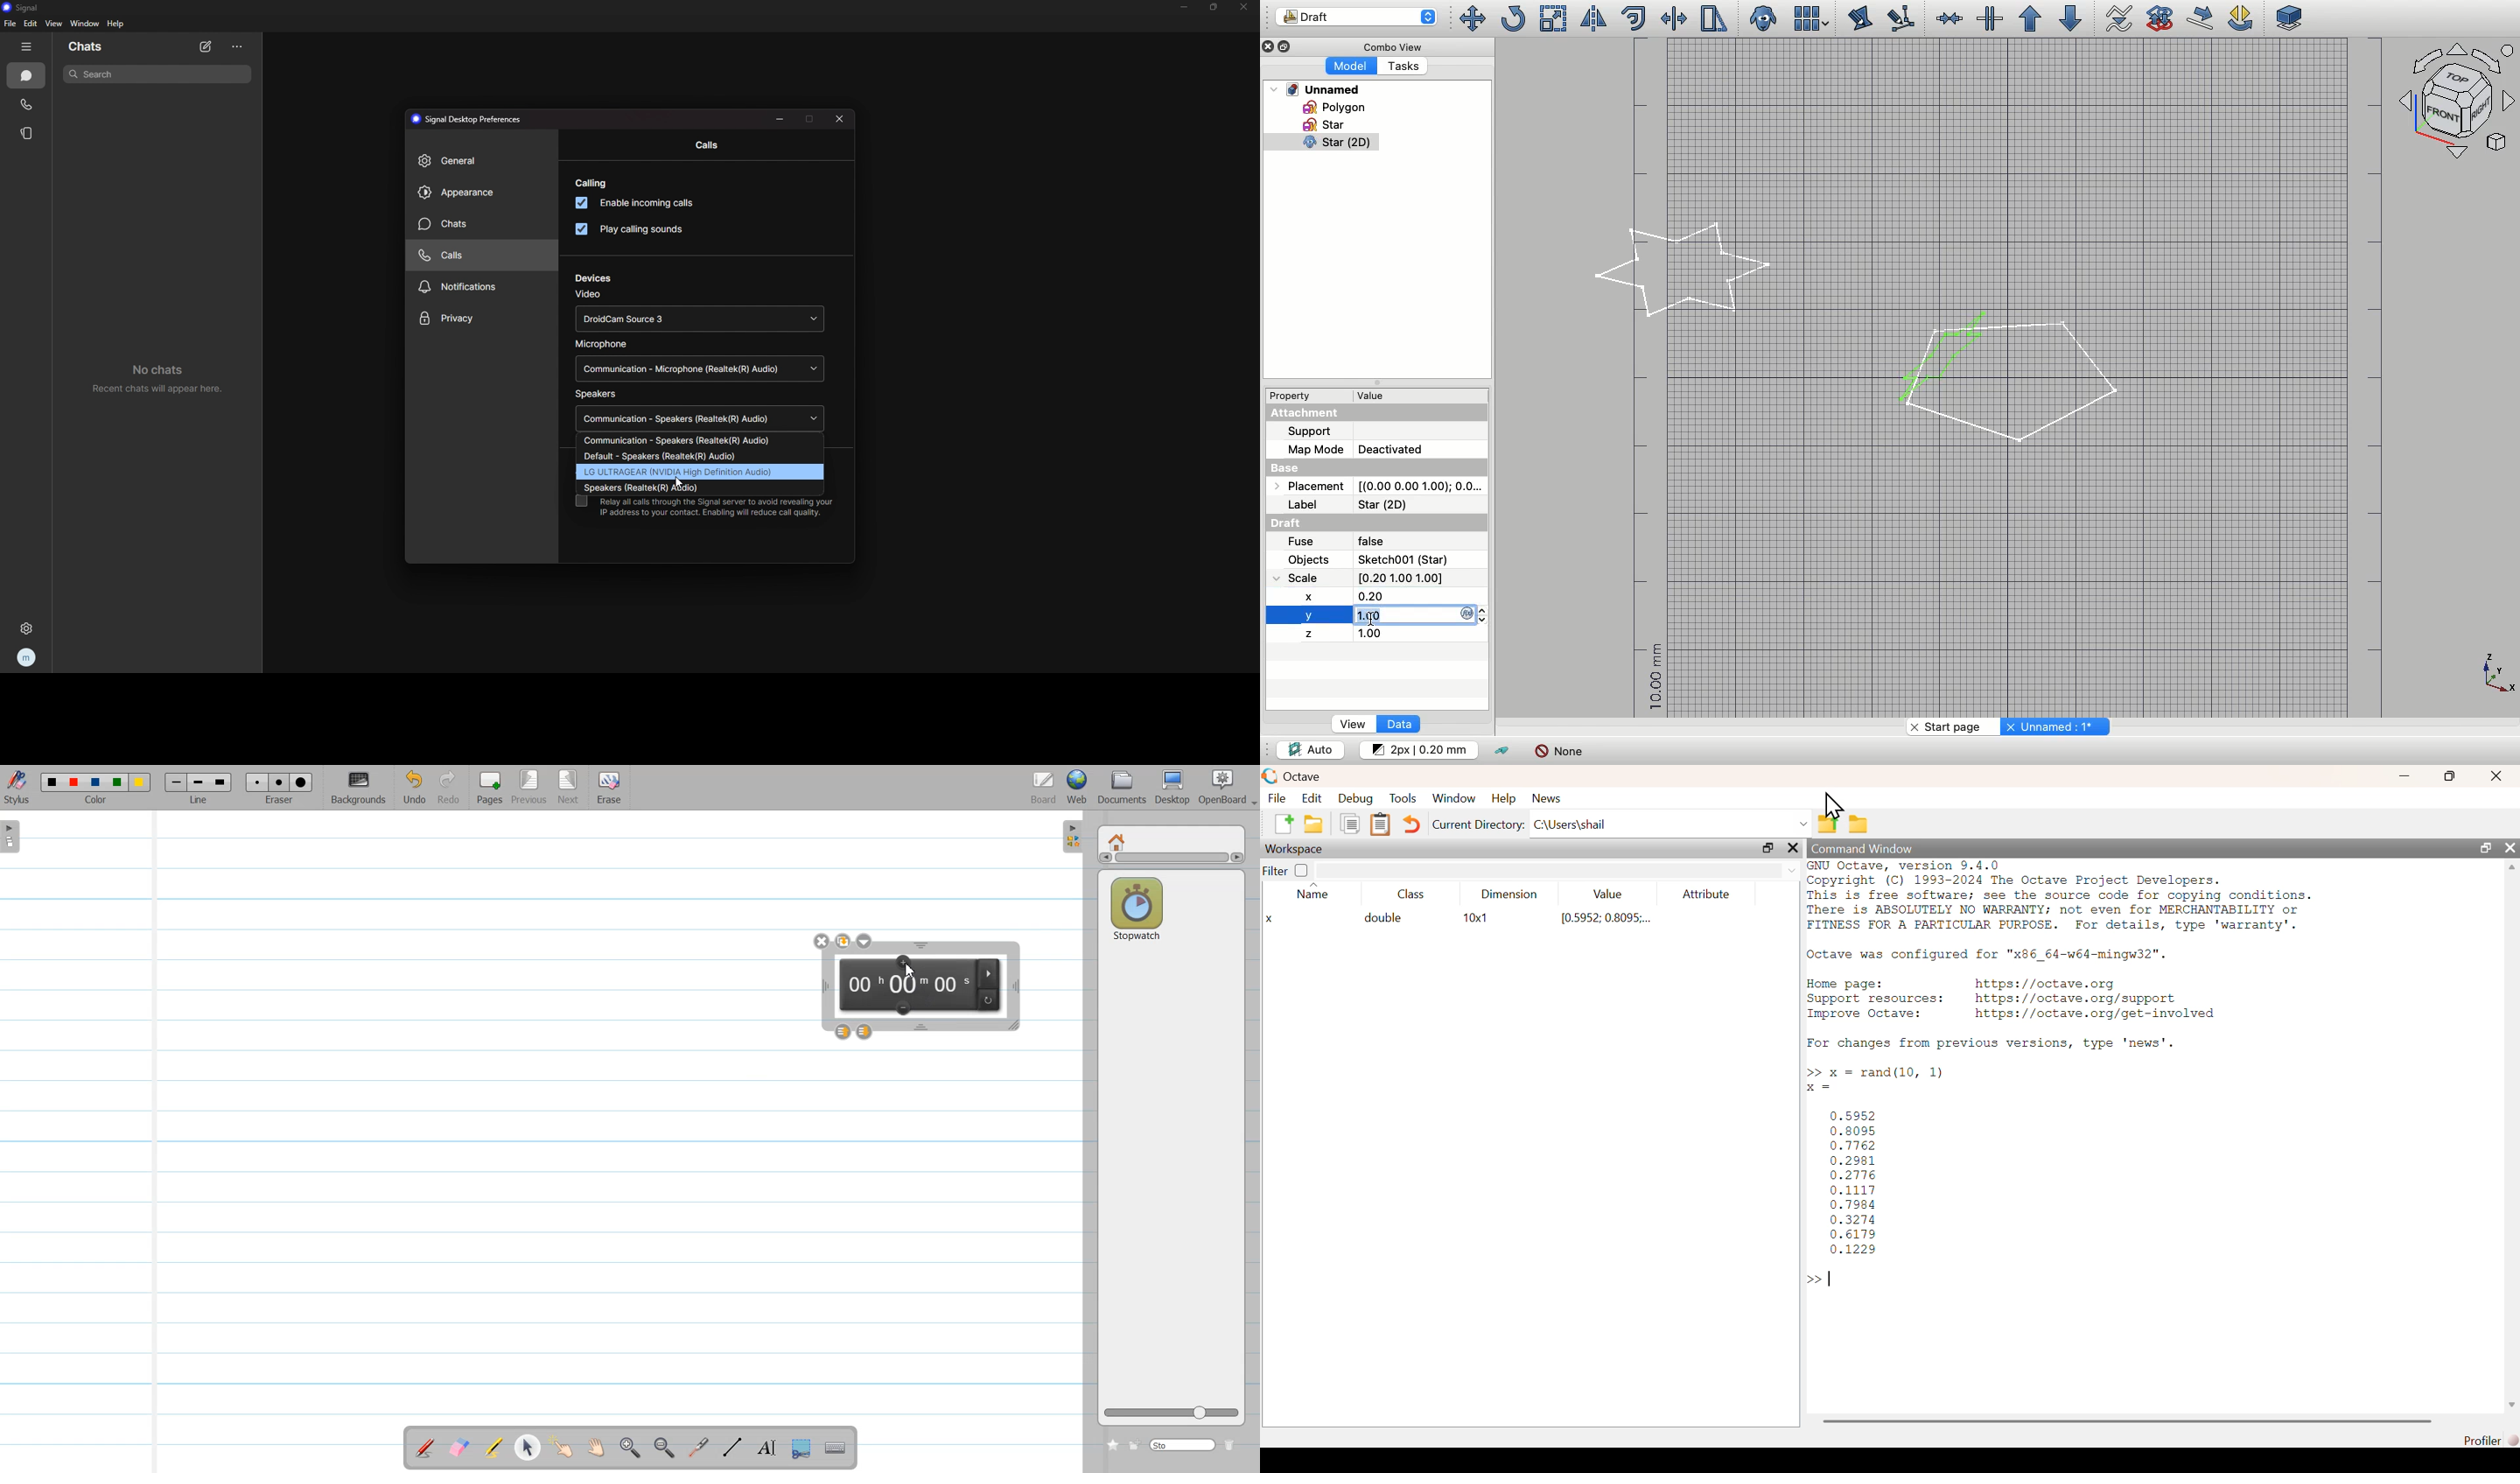 The height and width of the screenshot is (1484, 2520). Describe the element at coordinates (1370, 621) in the screenshot. I see `Cursor` at that location.